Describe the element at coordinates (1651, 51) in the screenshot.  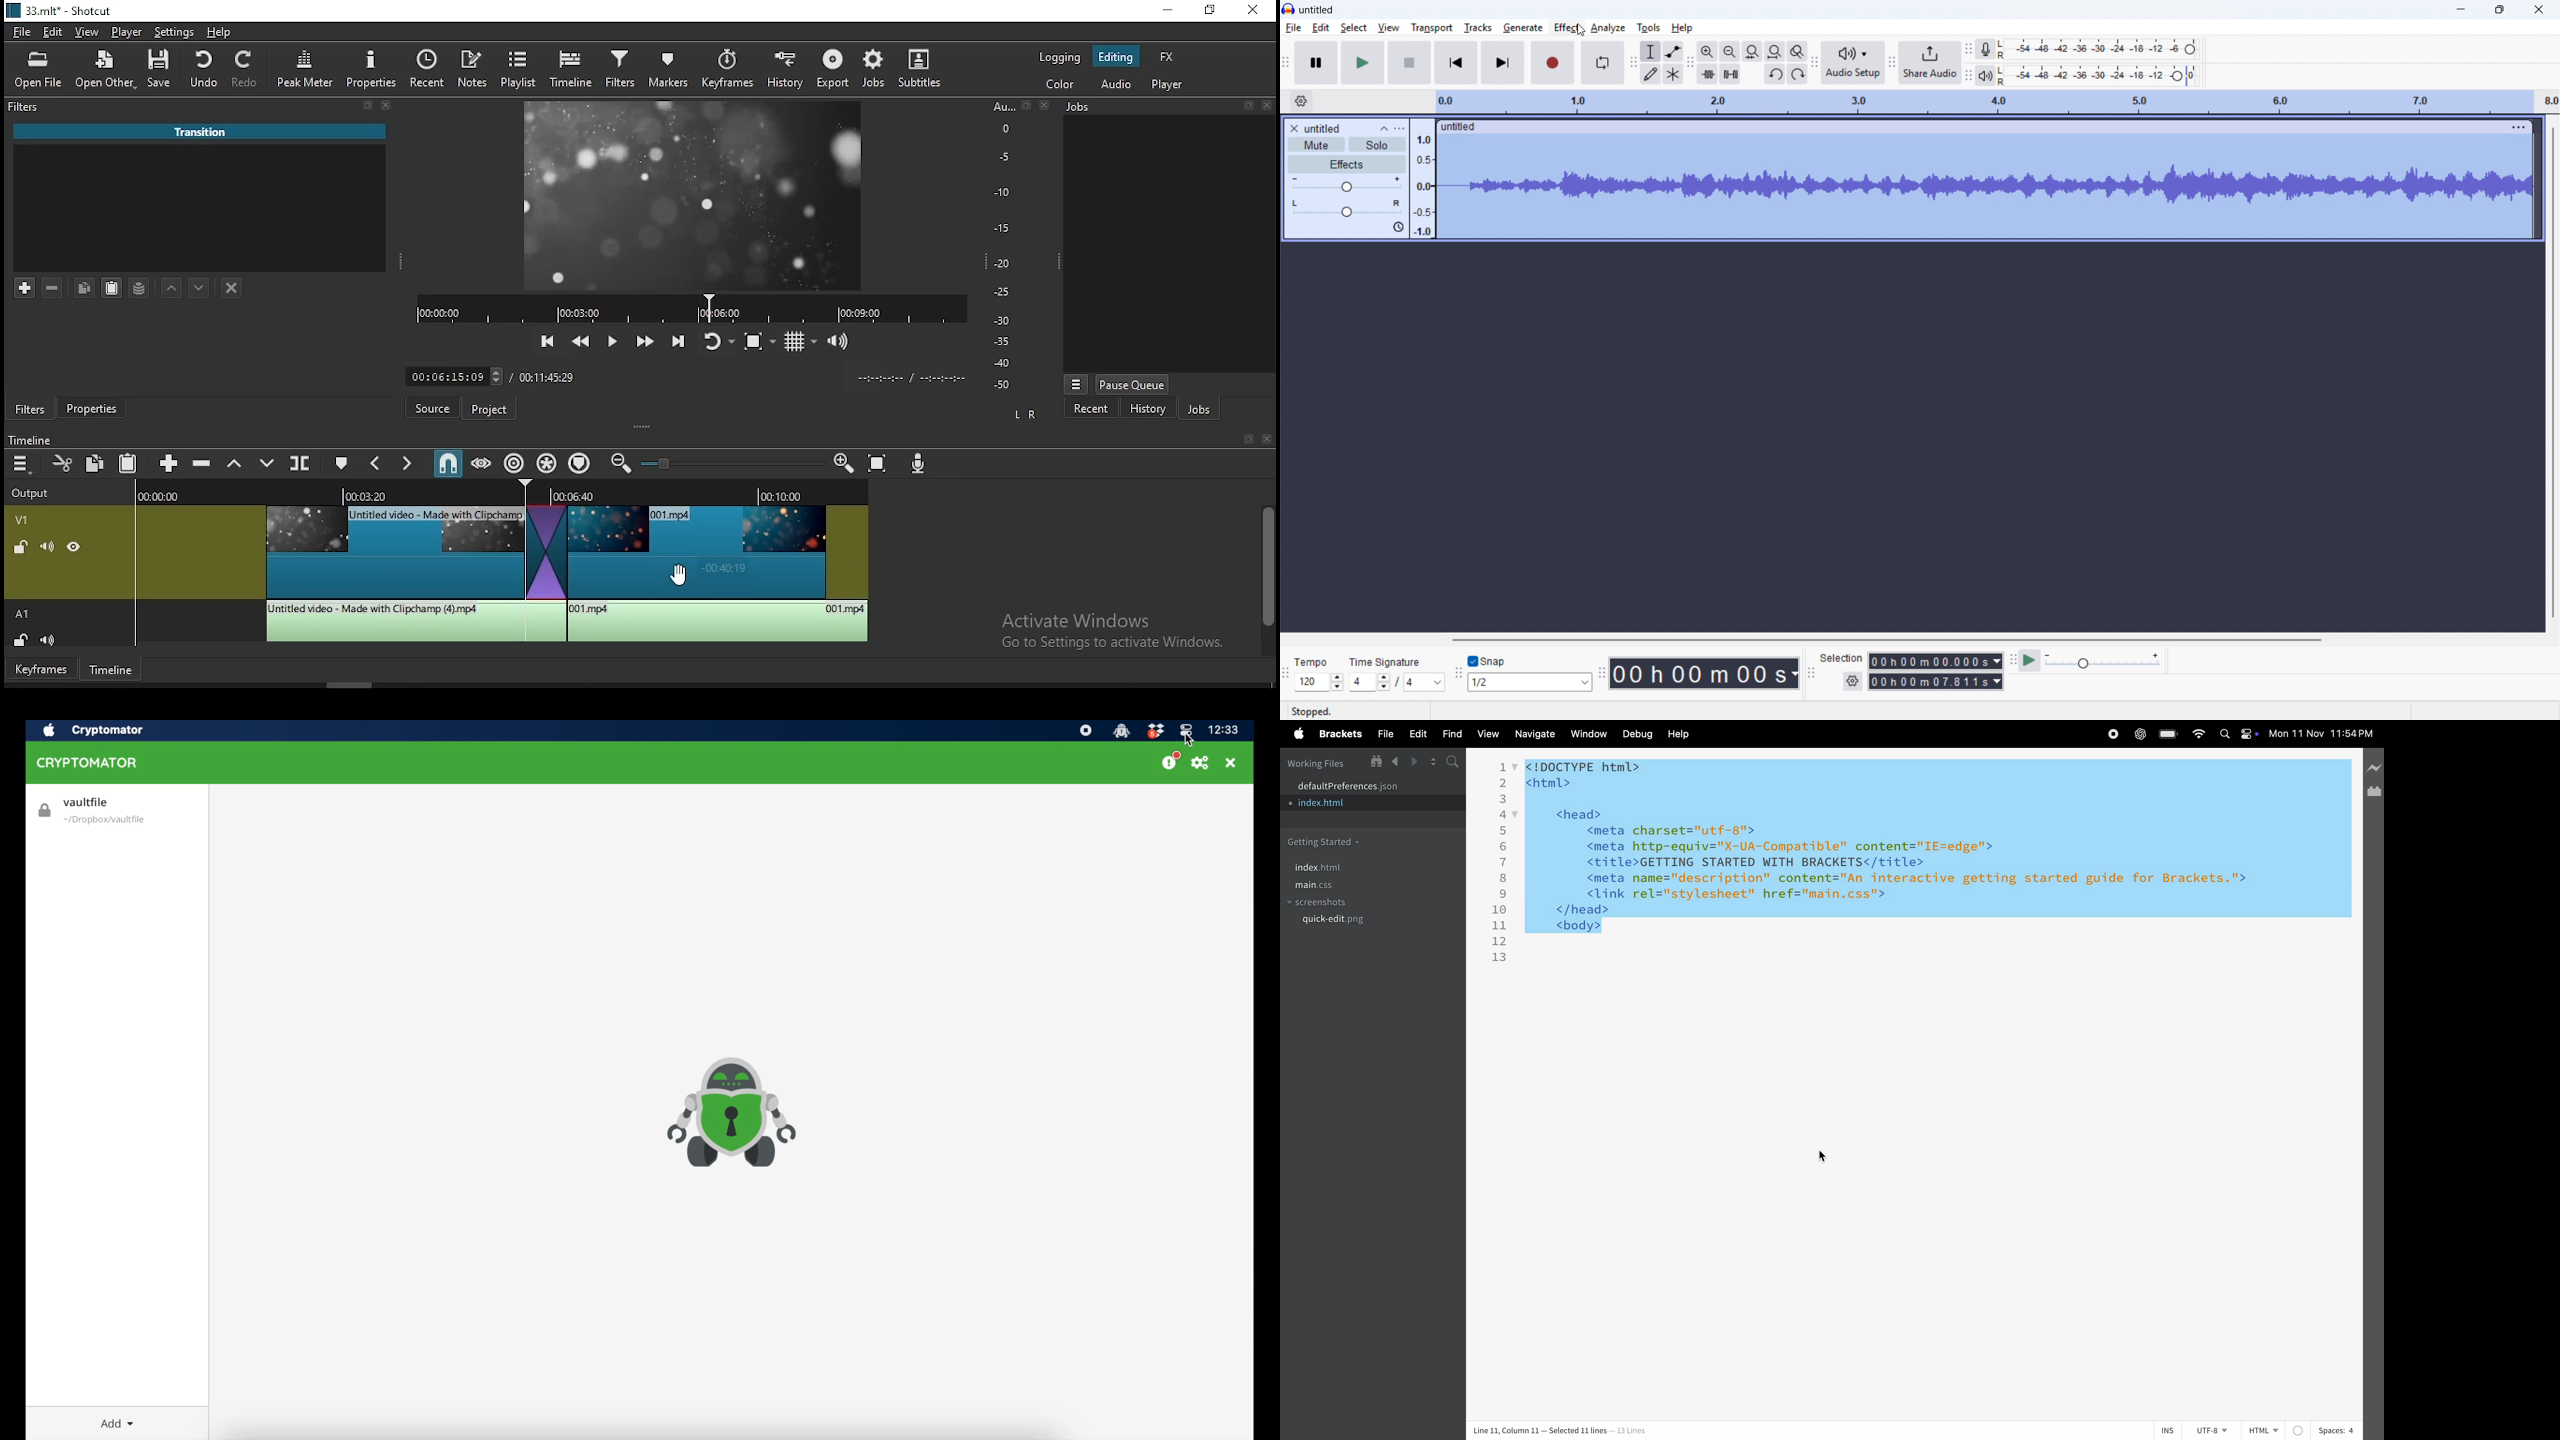
I see `Selection tool ` at that location.